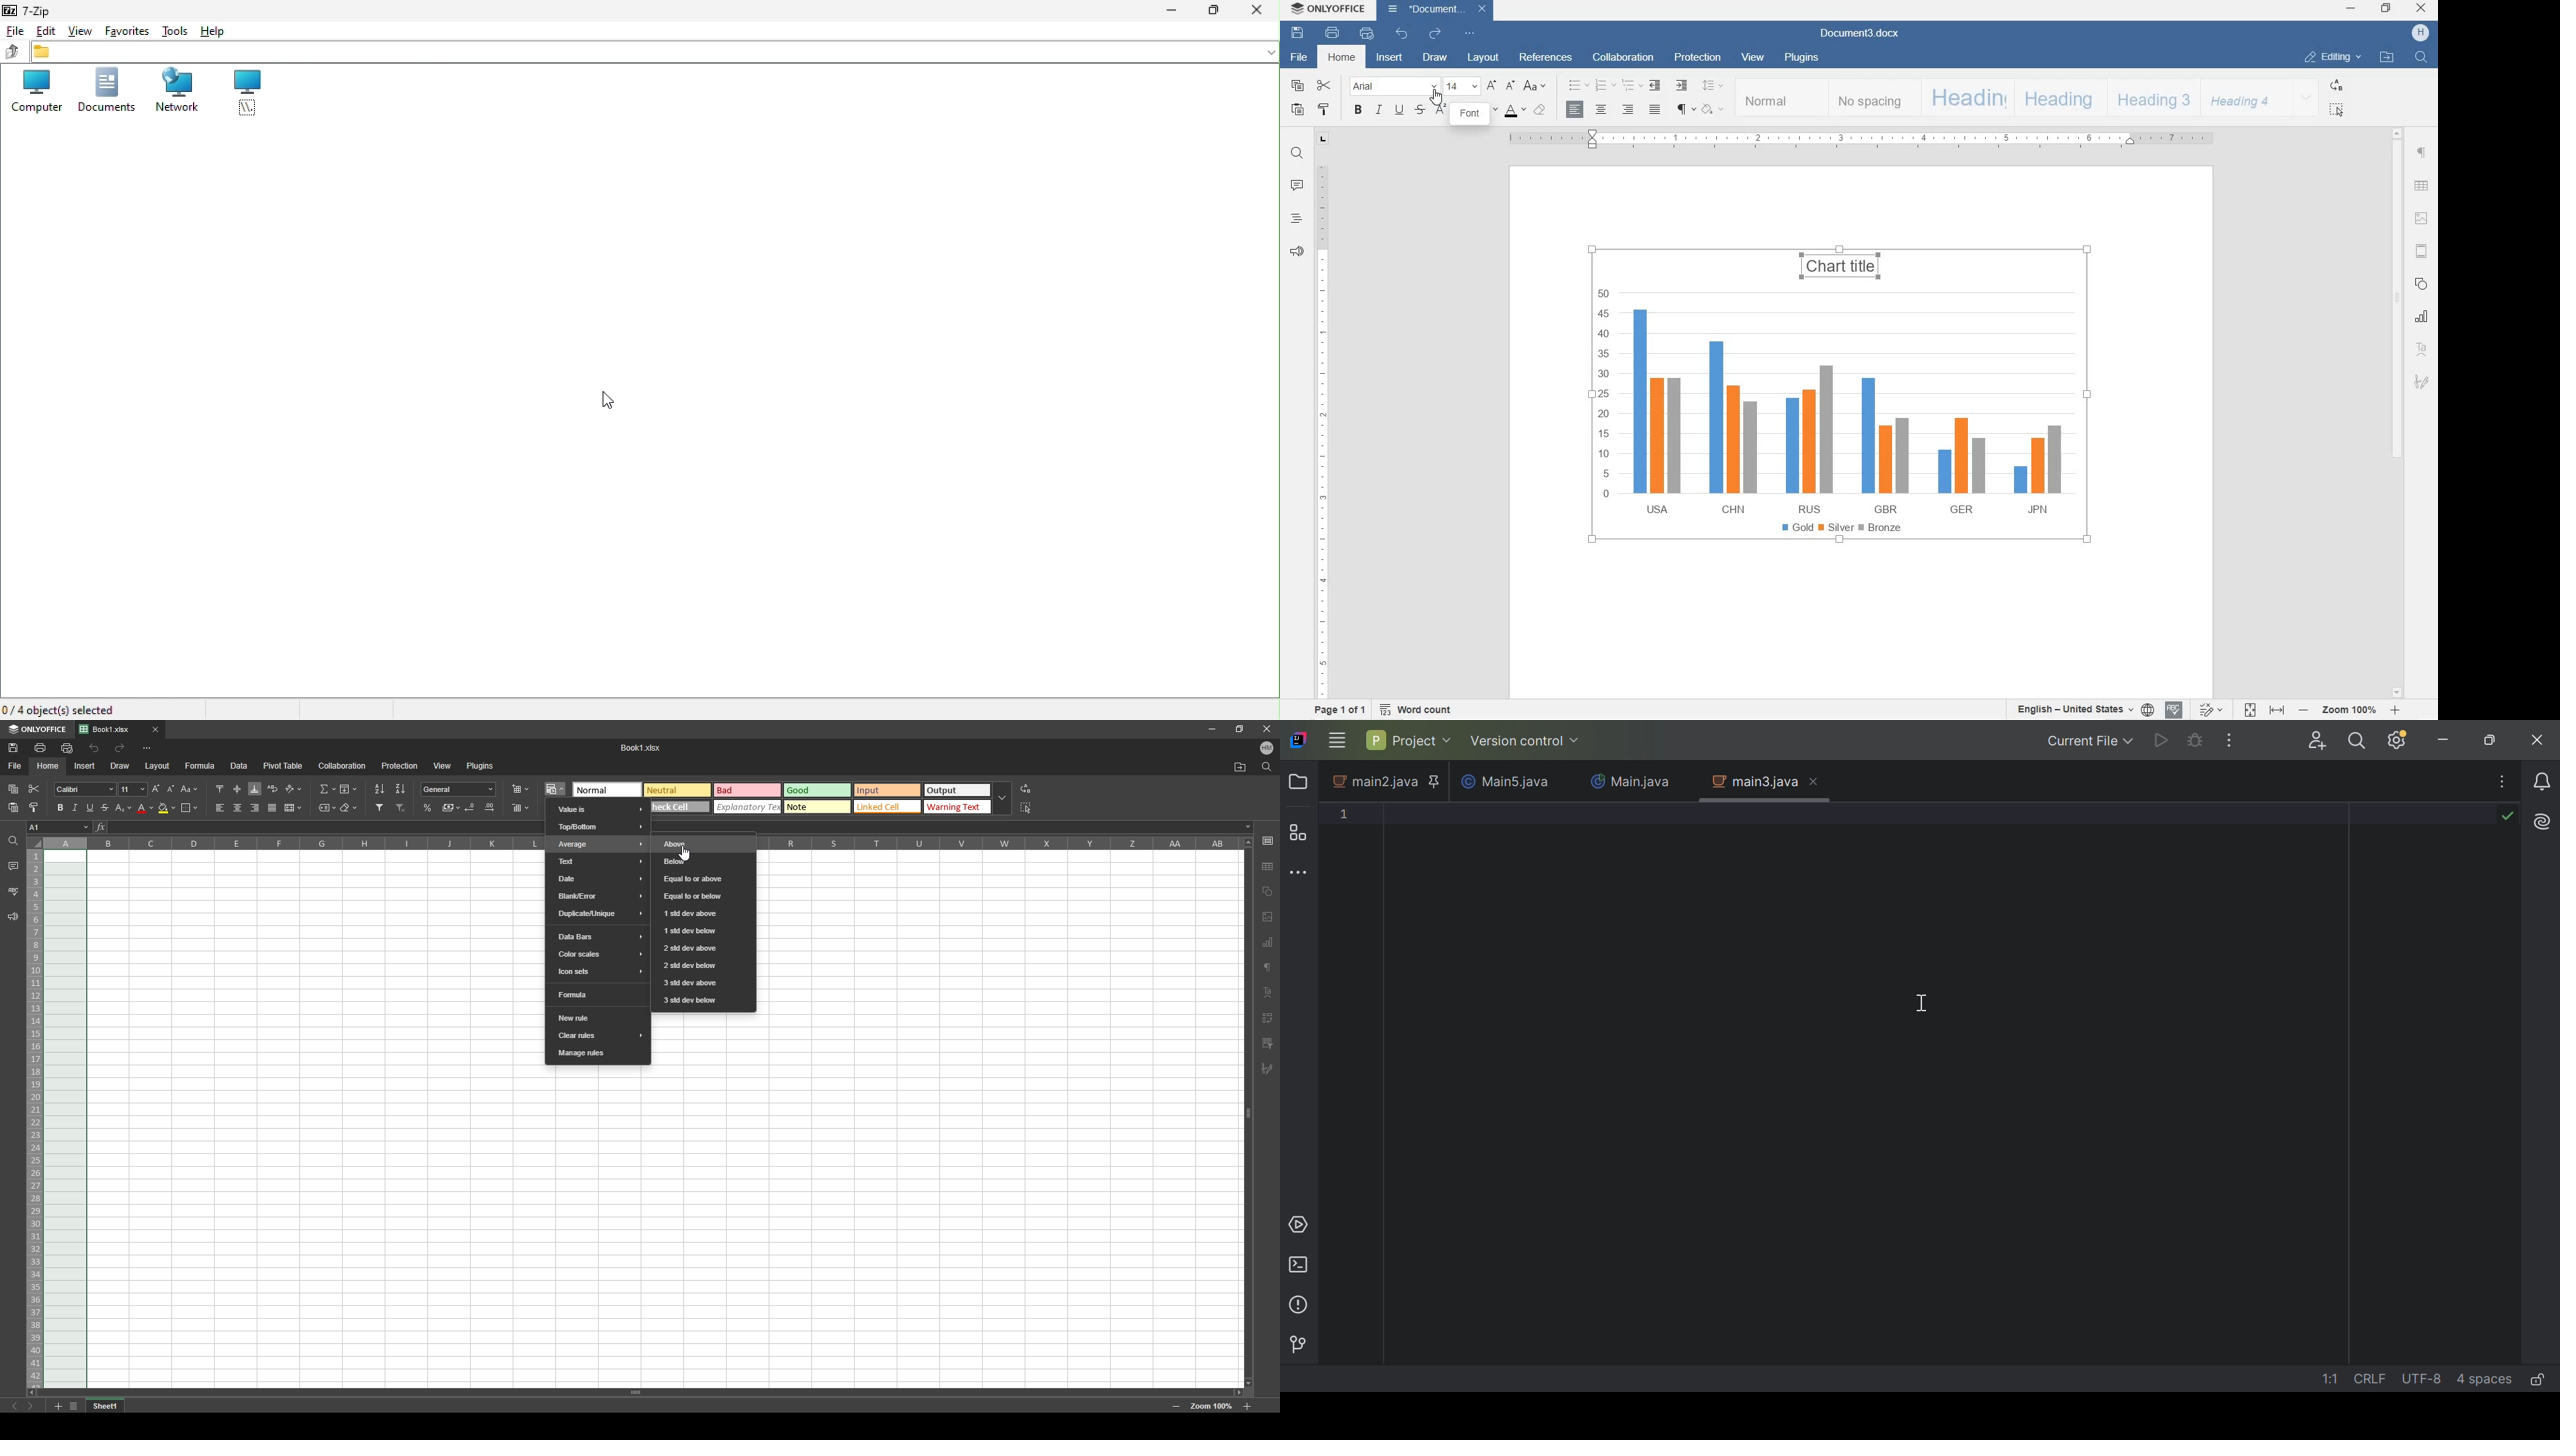 The height and width of the screenshot is (1456, 2576). I want to click on Document3.docx, so click(1859, 34).